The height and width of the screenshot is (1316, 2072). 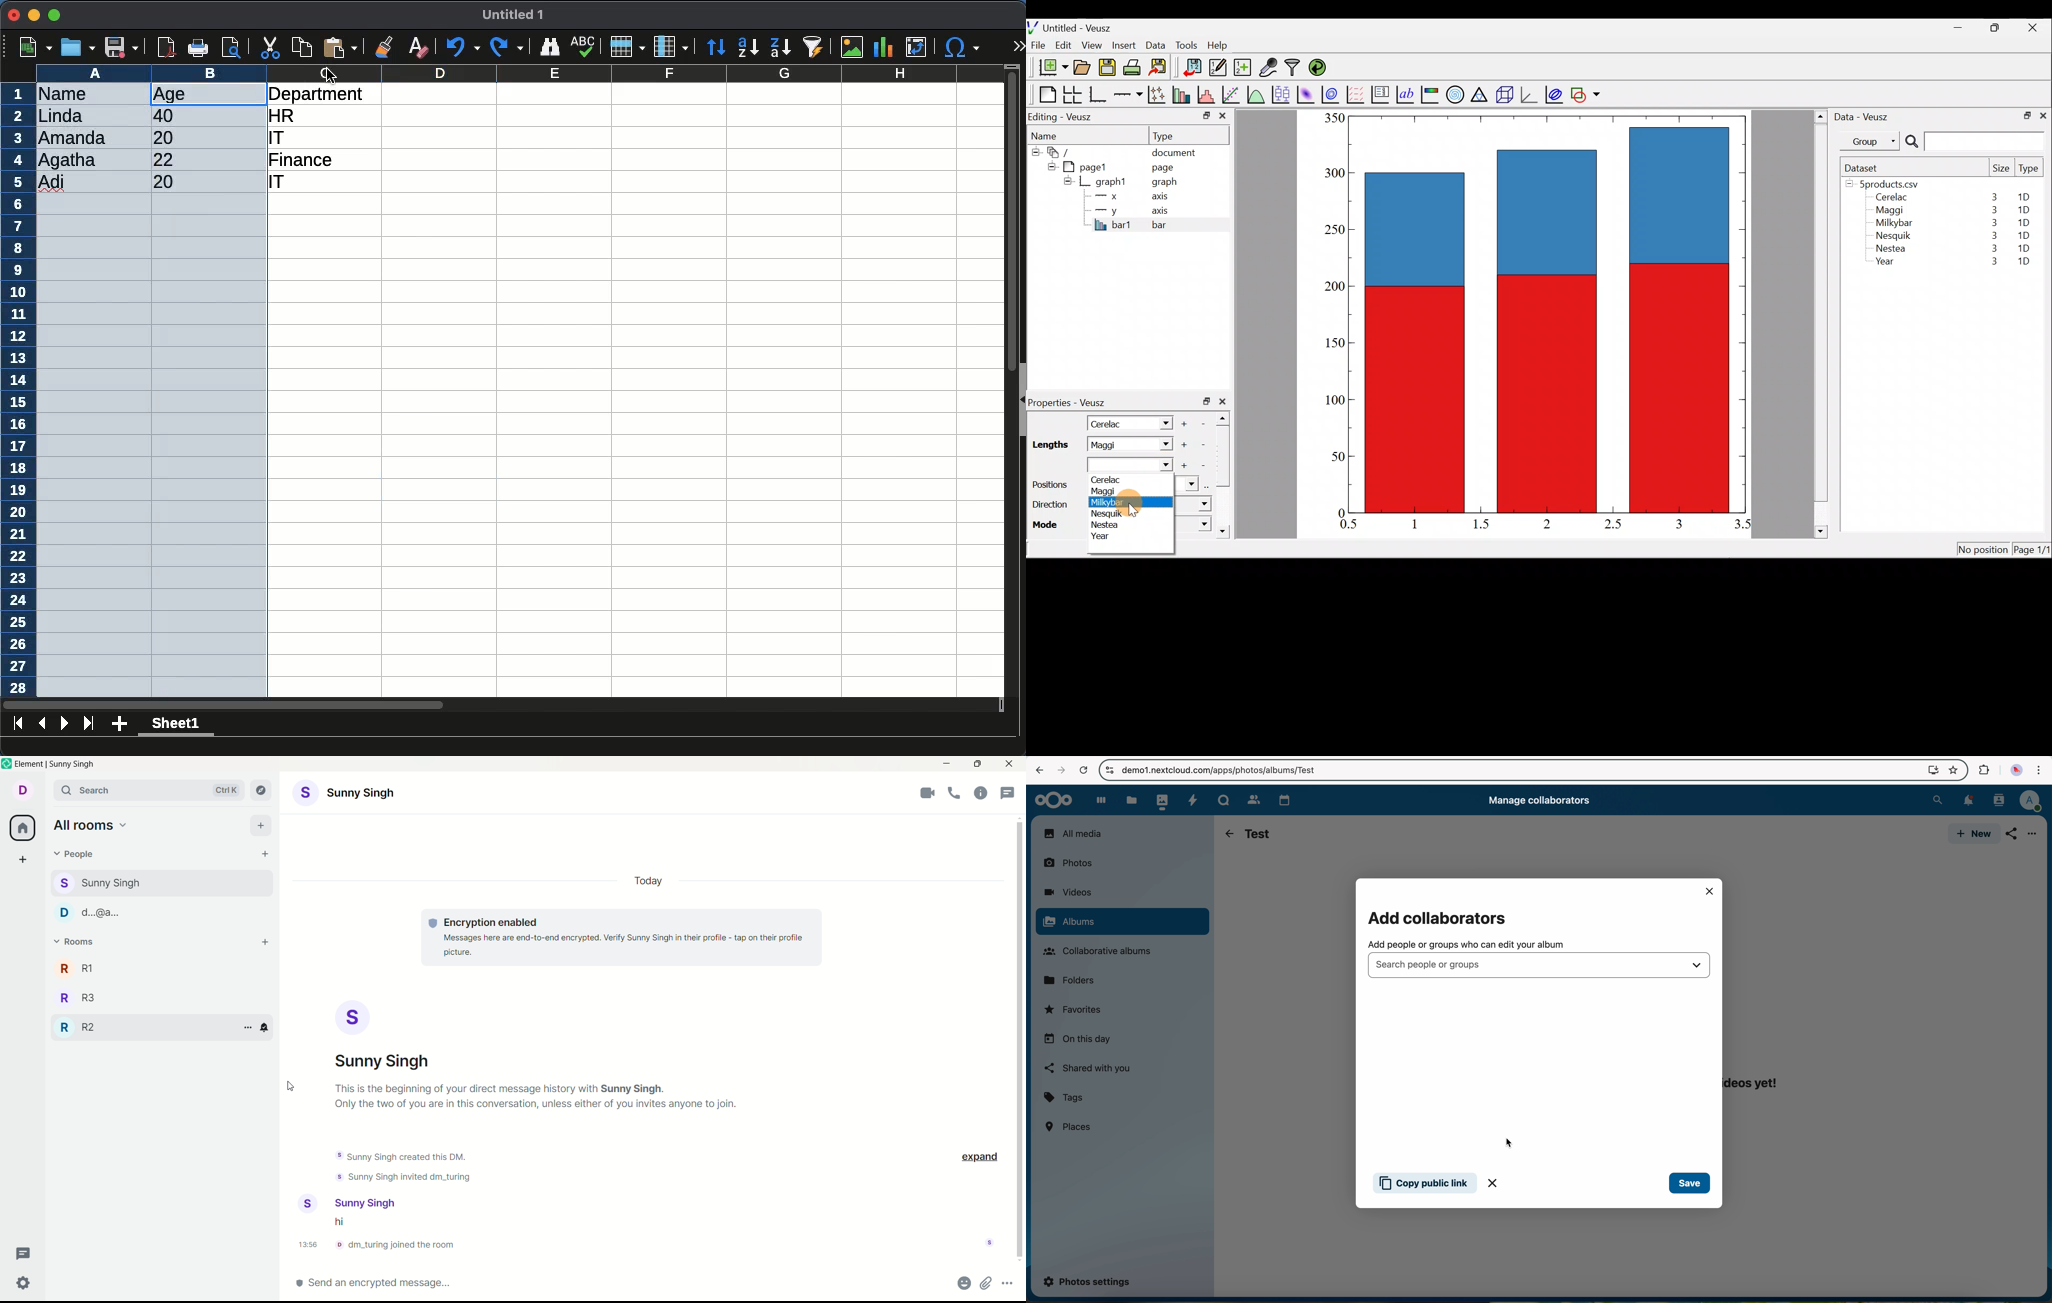 I want to click on 0, so click(x=1340, y=512).